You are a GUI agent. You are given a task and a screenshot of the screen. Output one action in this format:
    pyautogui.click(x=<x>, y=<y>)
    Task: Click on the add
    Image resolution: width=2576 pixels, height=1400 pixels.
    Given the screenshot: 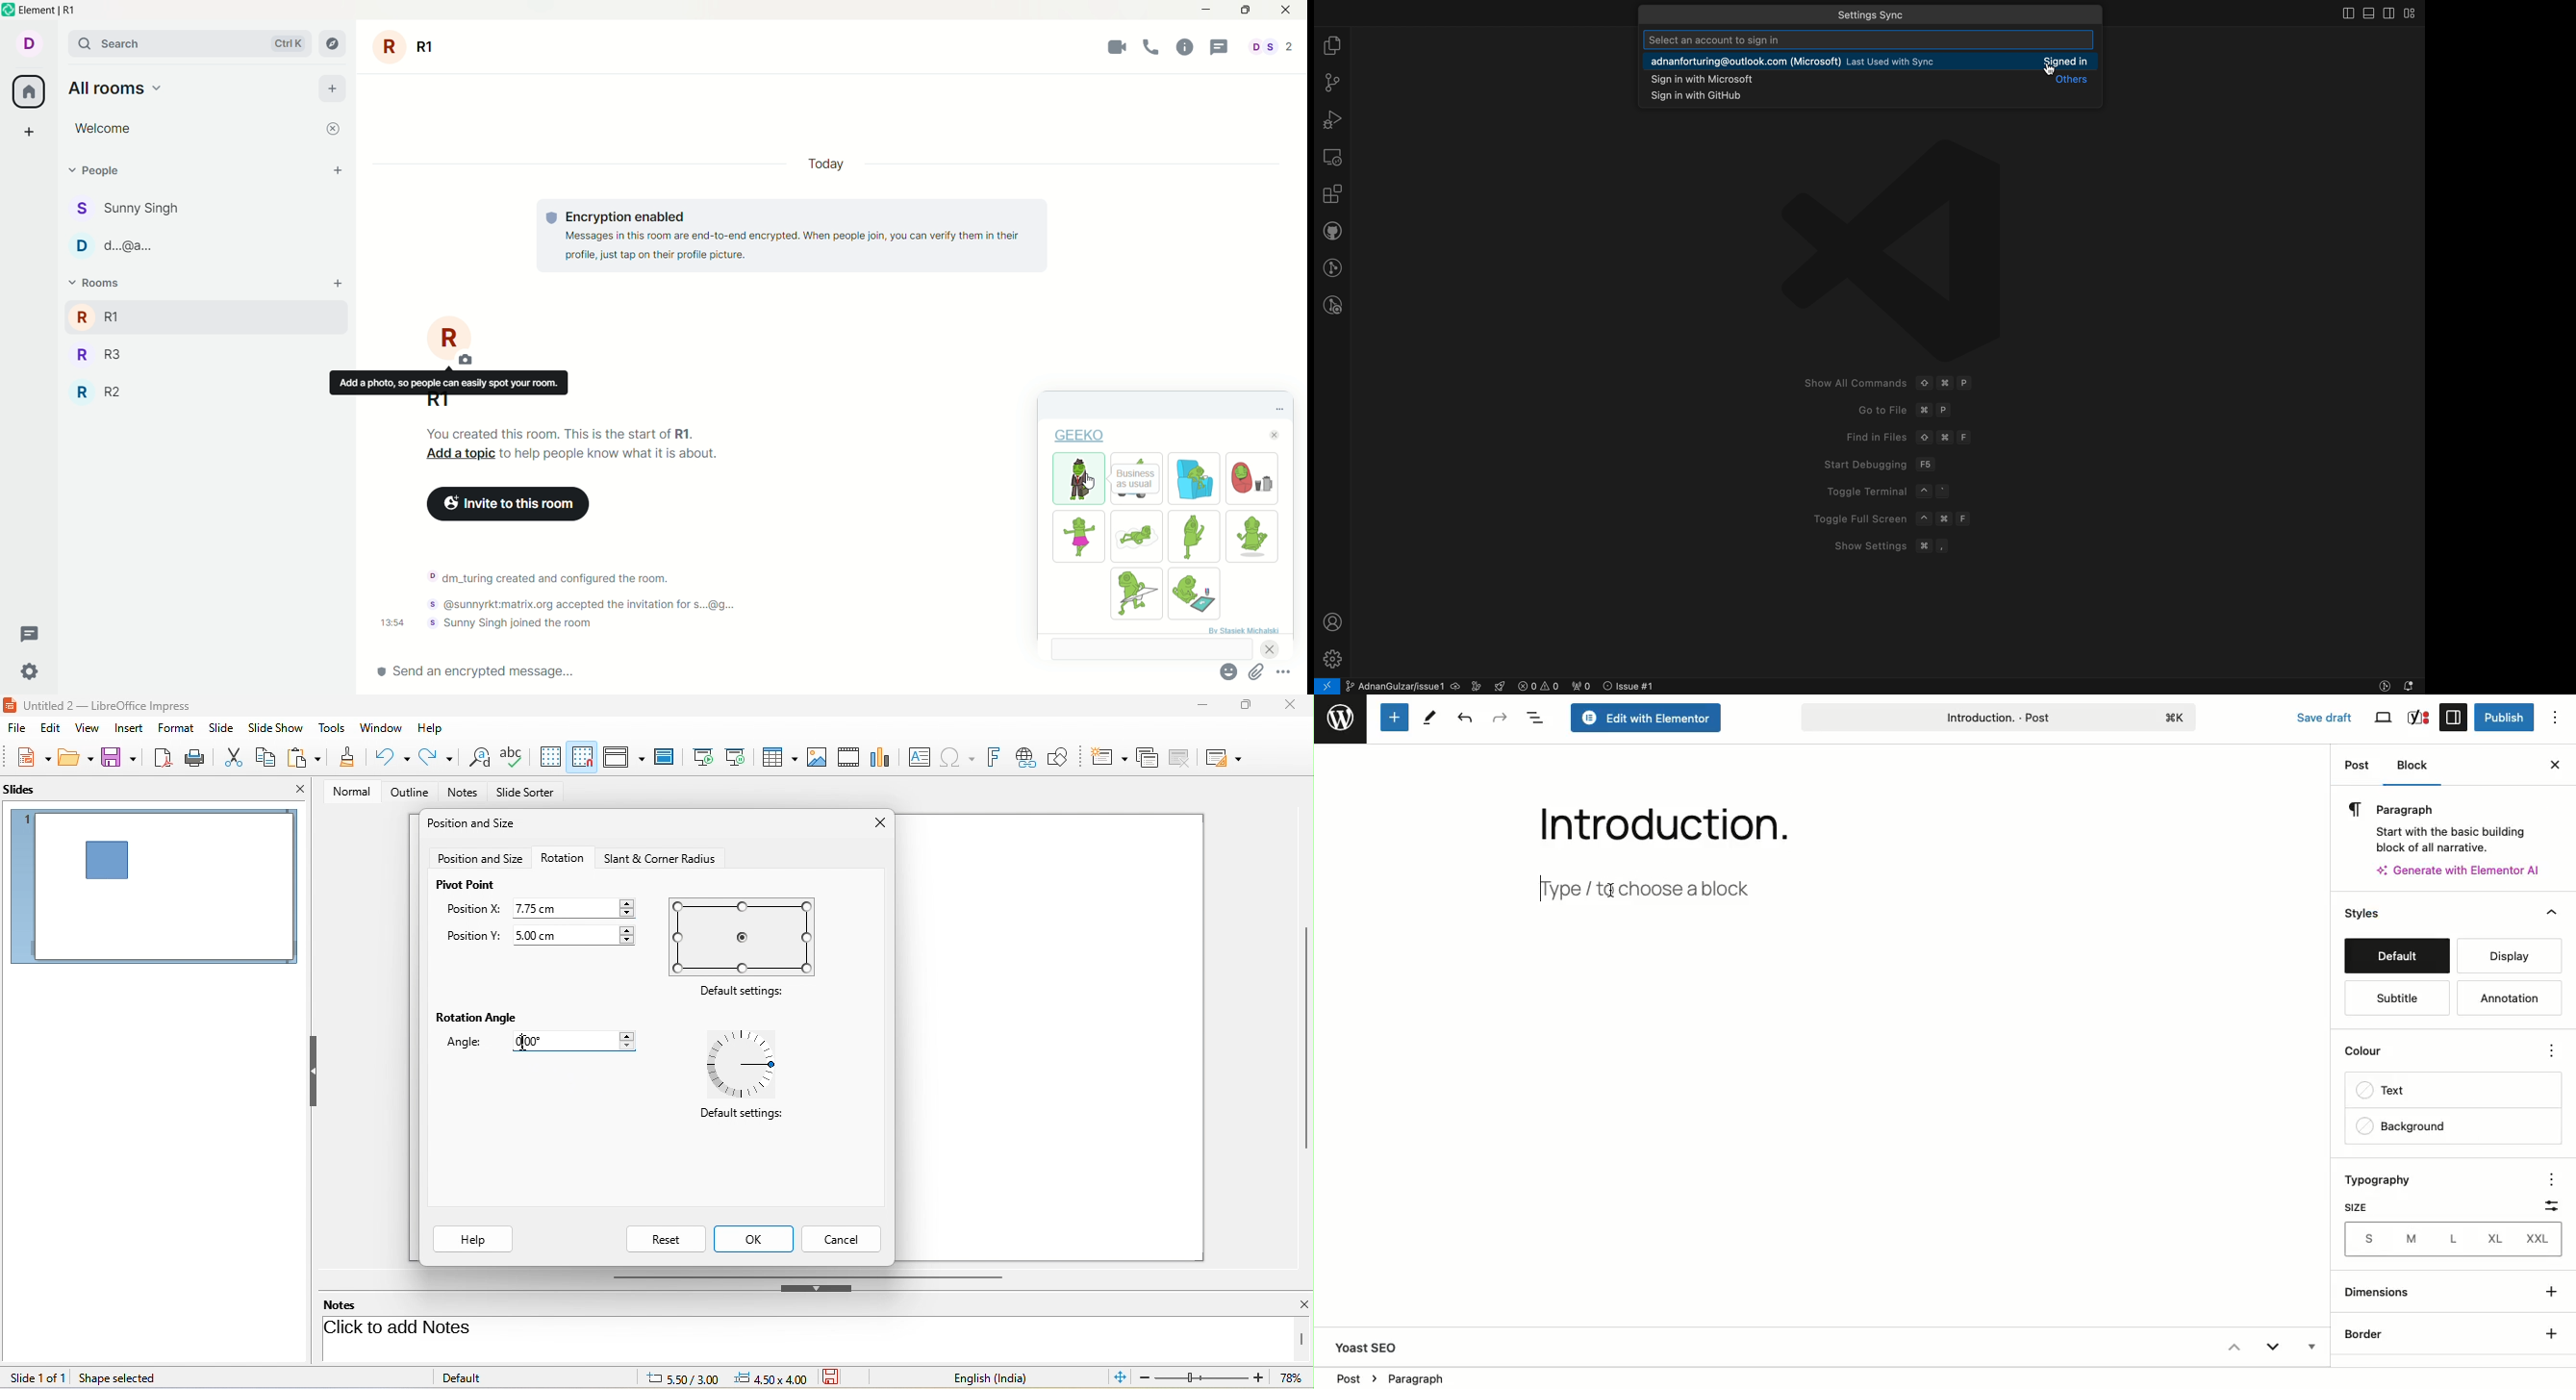 What is the action you would take?
    pyautogui.click(x=333, y=89)
    